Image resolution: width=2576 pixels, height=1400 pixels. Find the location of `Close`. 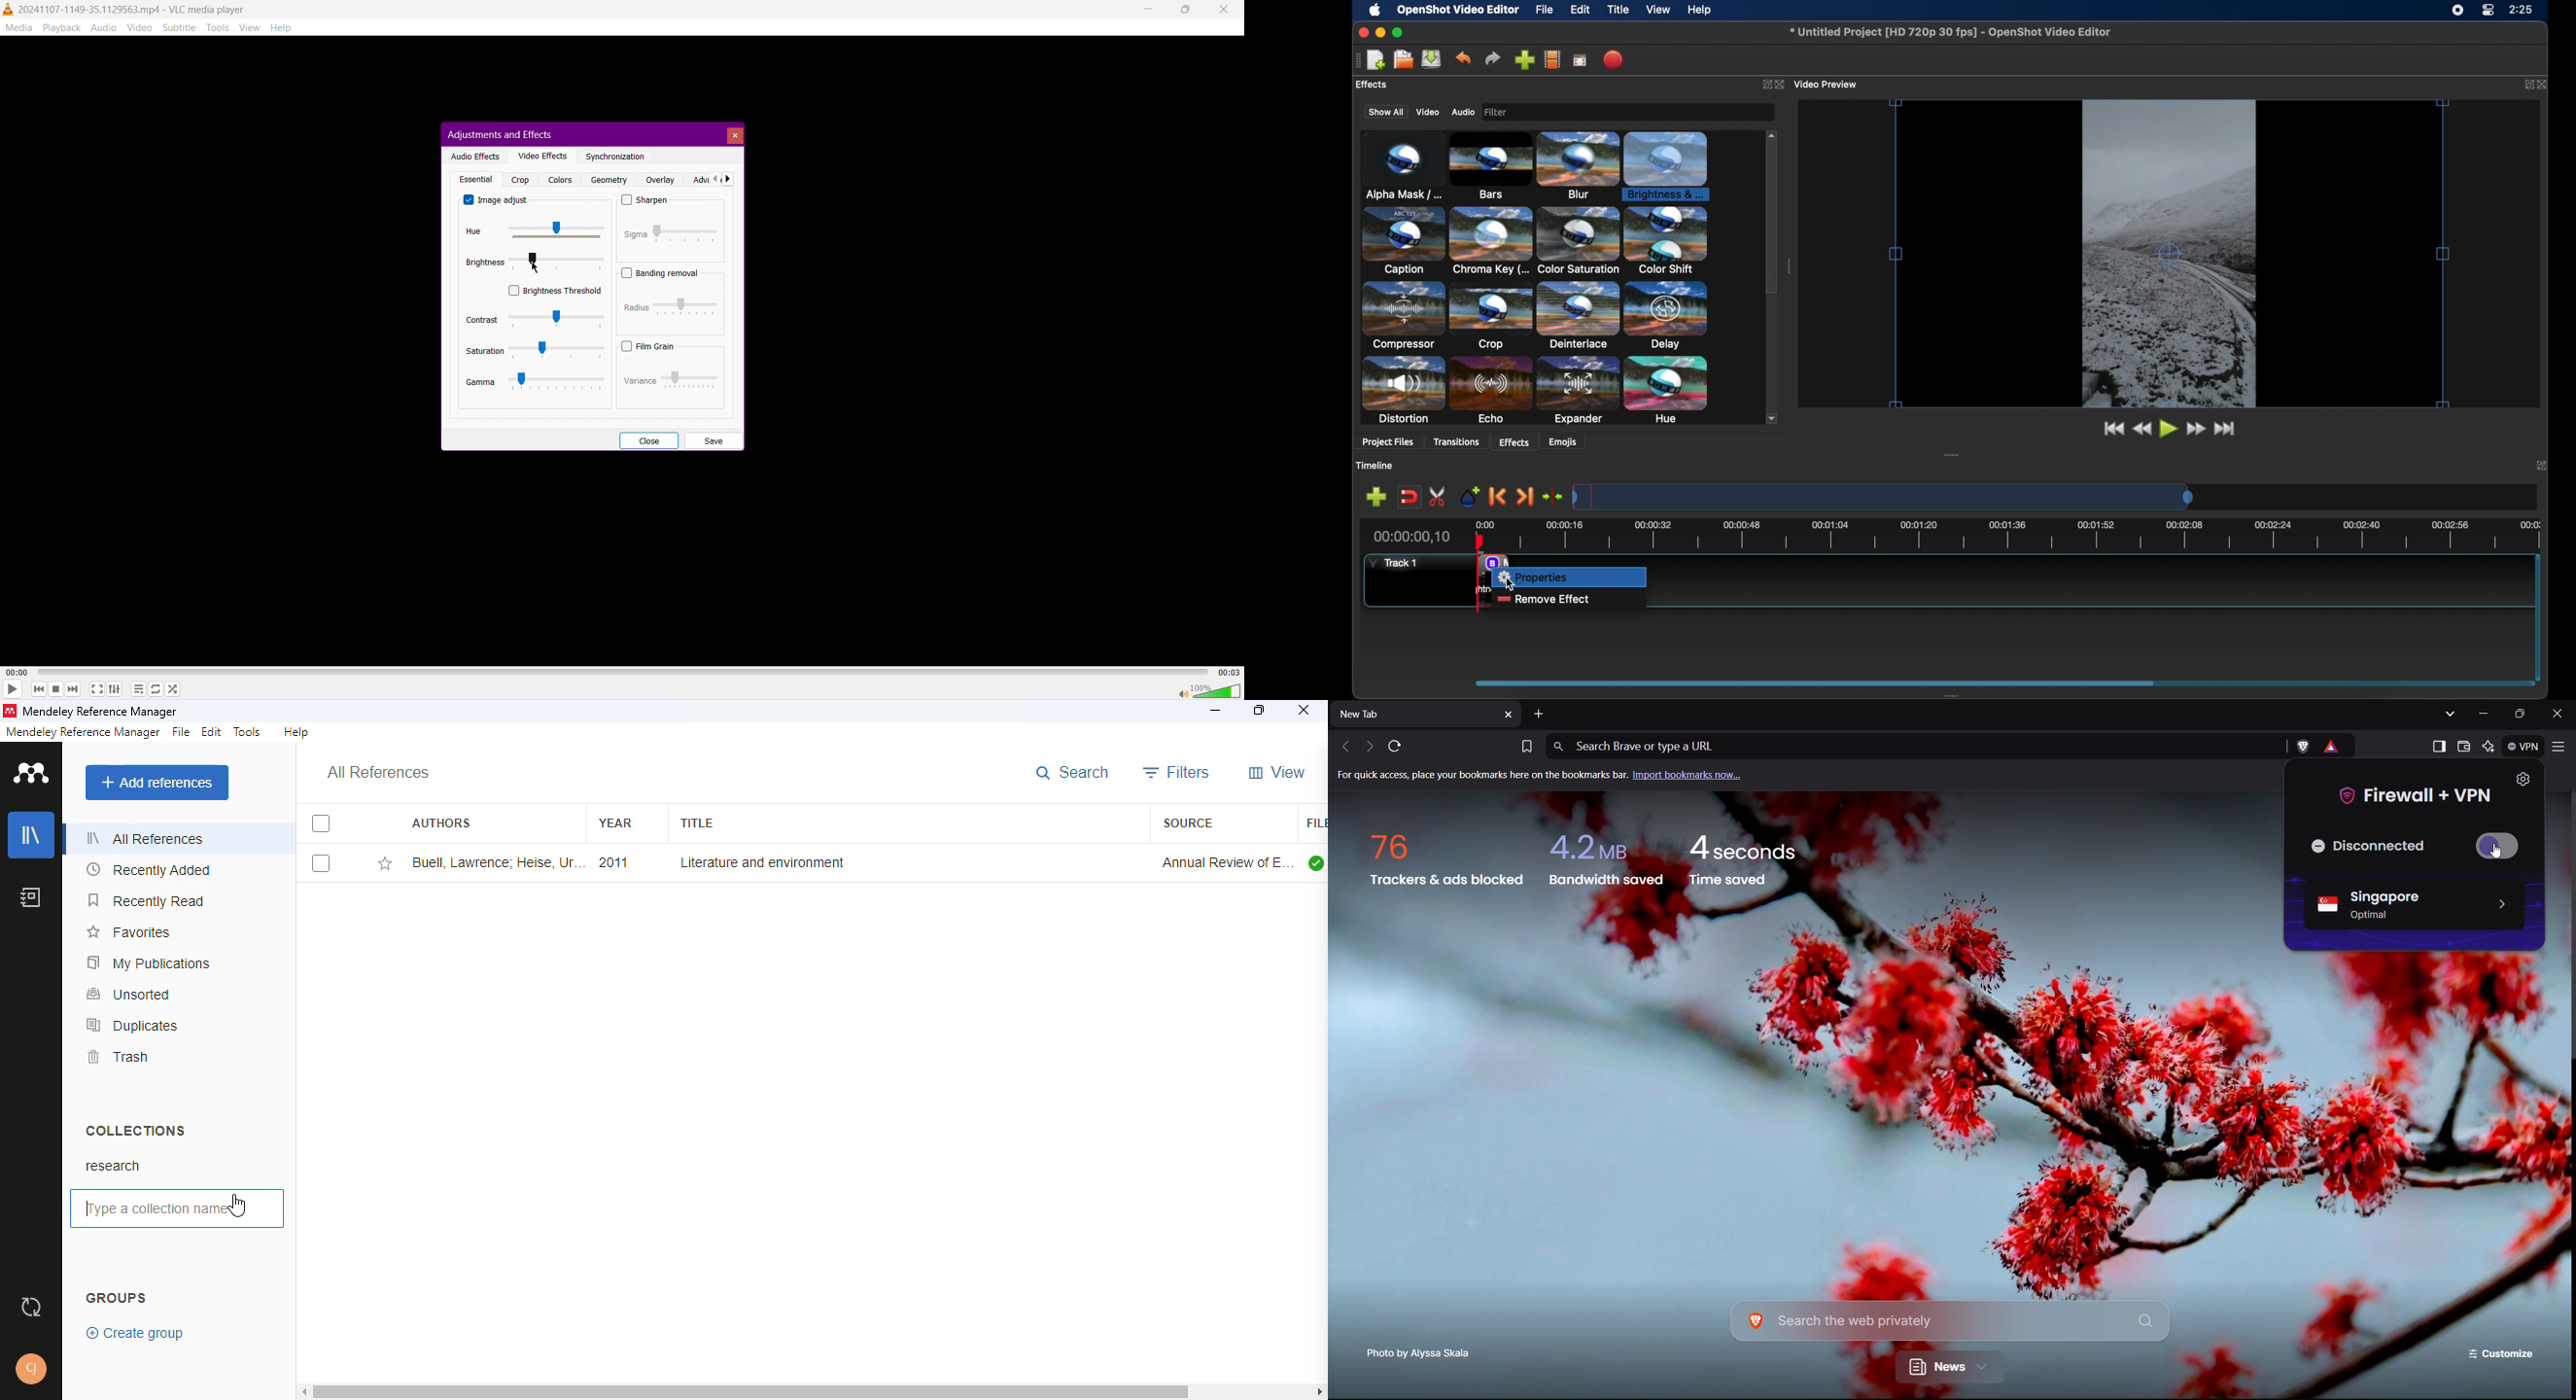

Close is located at coordinates (1225, 10).